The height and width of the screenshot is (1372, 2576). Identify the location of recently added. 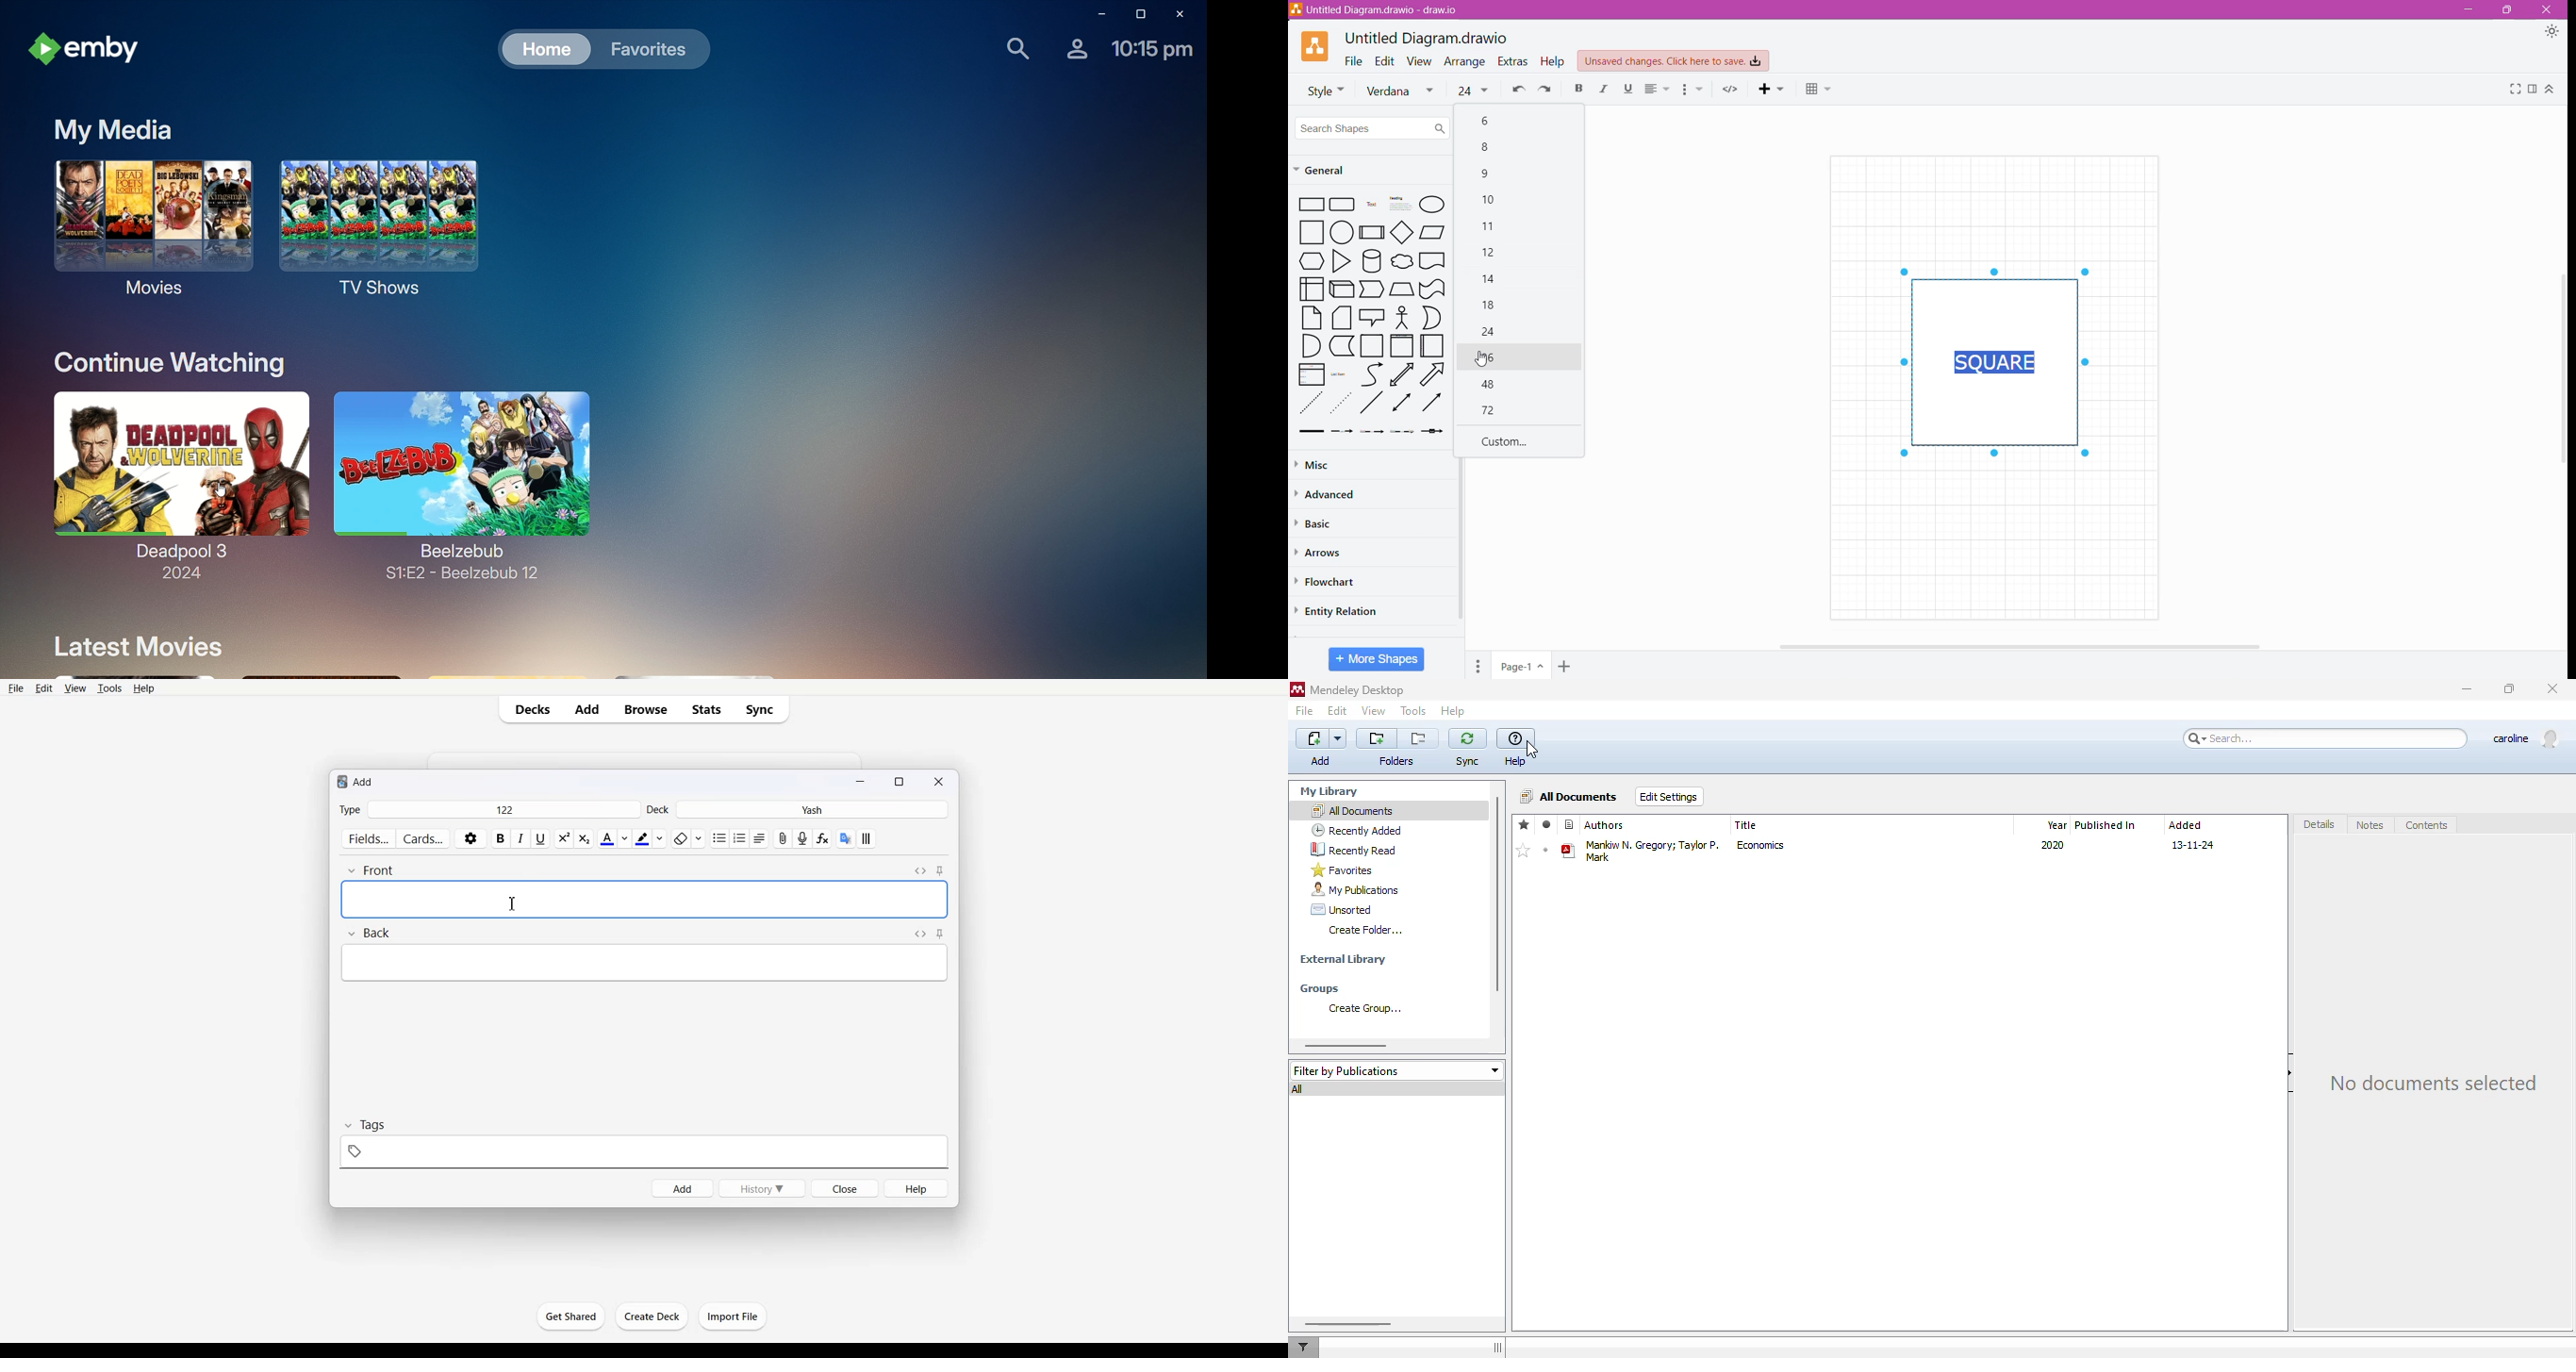
(1357, 830).